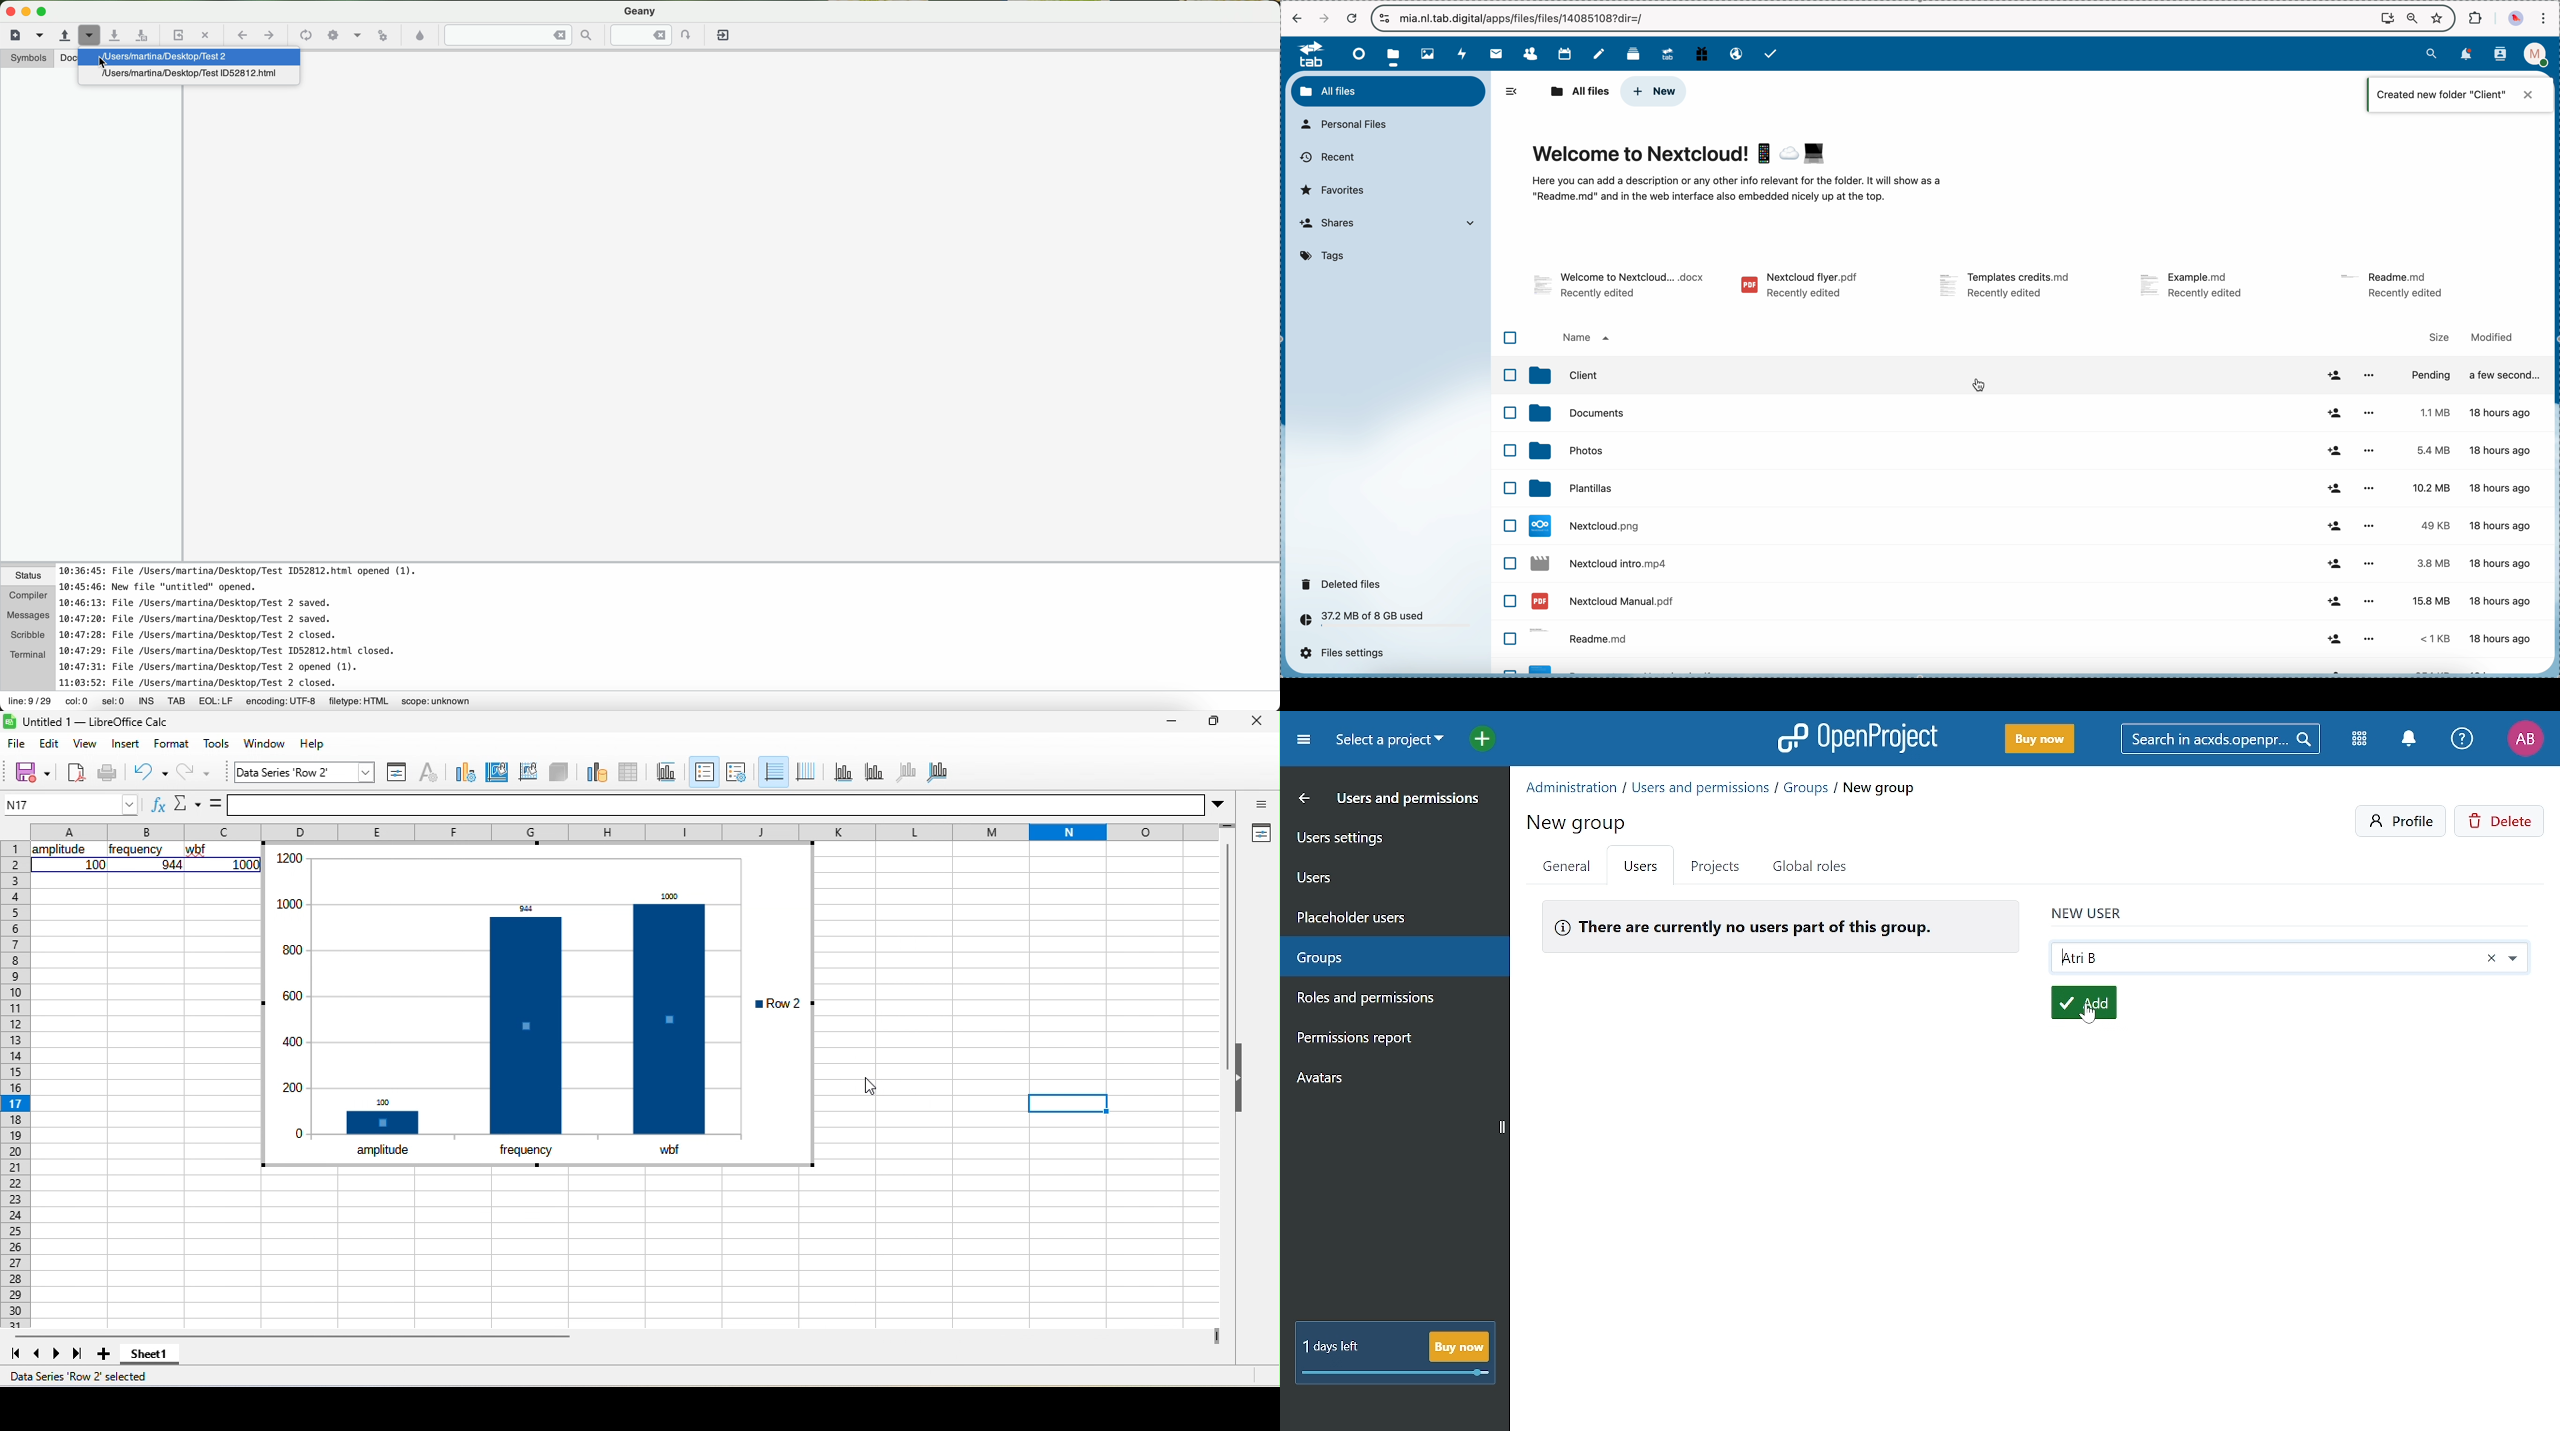  What do you see at coordinates (2395, 284) in the screenshot?
I see `file` at bounding box center [2395, 284].